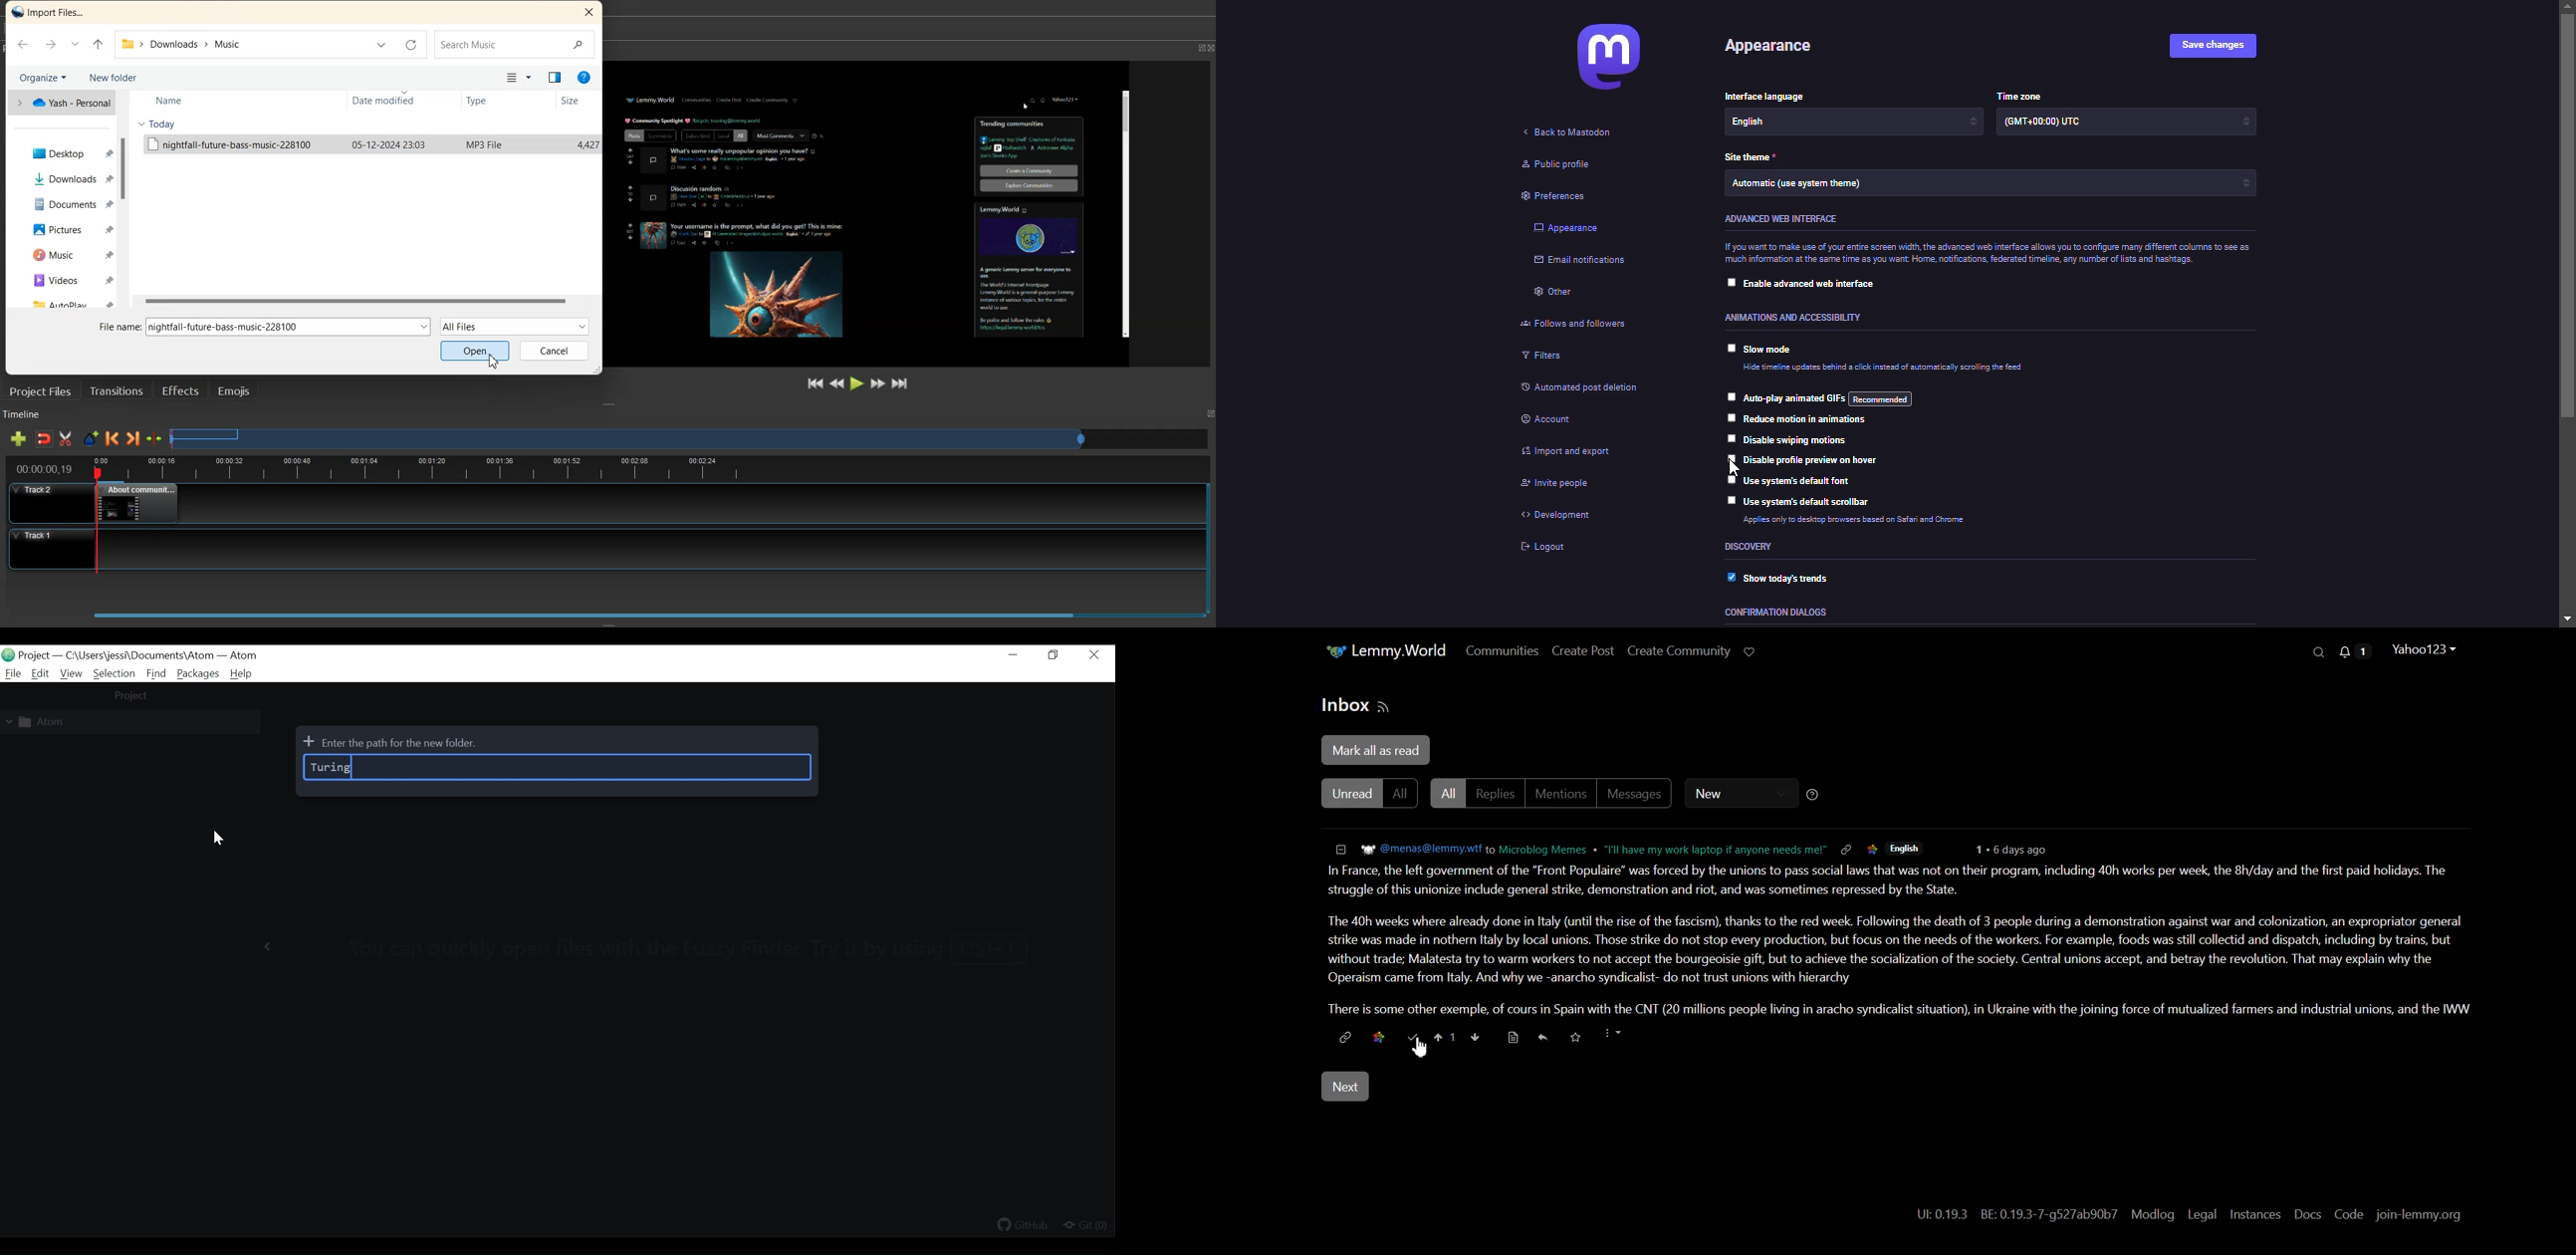  I want to click on Hyperlink, so click(1345, 1036).